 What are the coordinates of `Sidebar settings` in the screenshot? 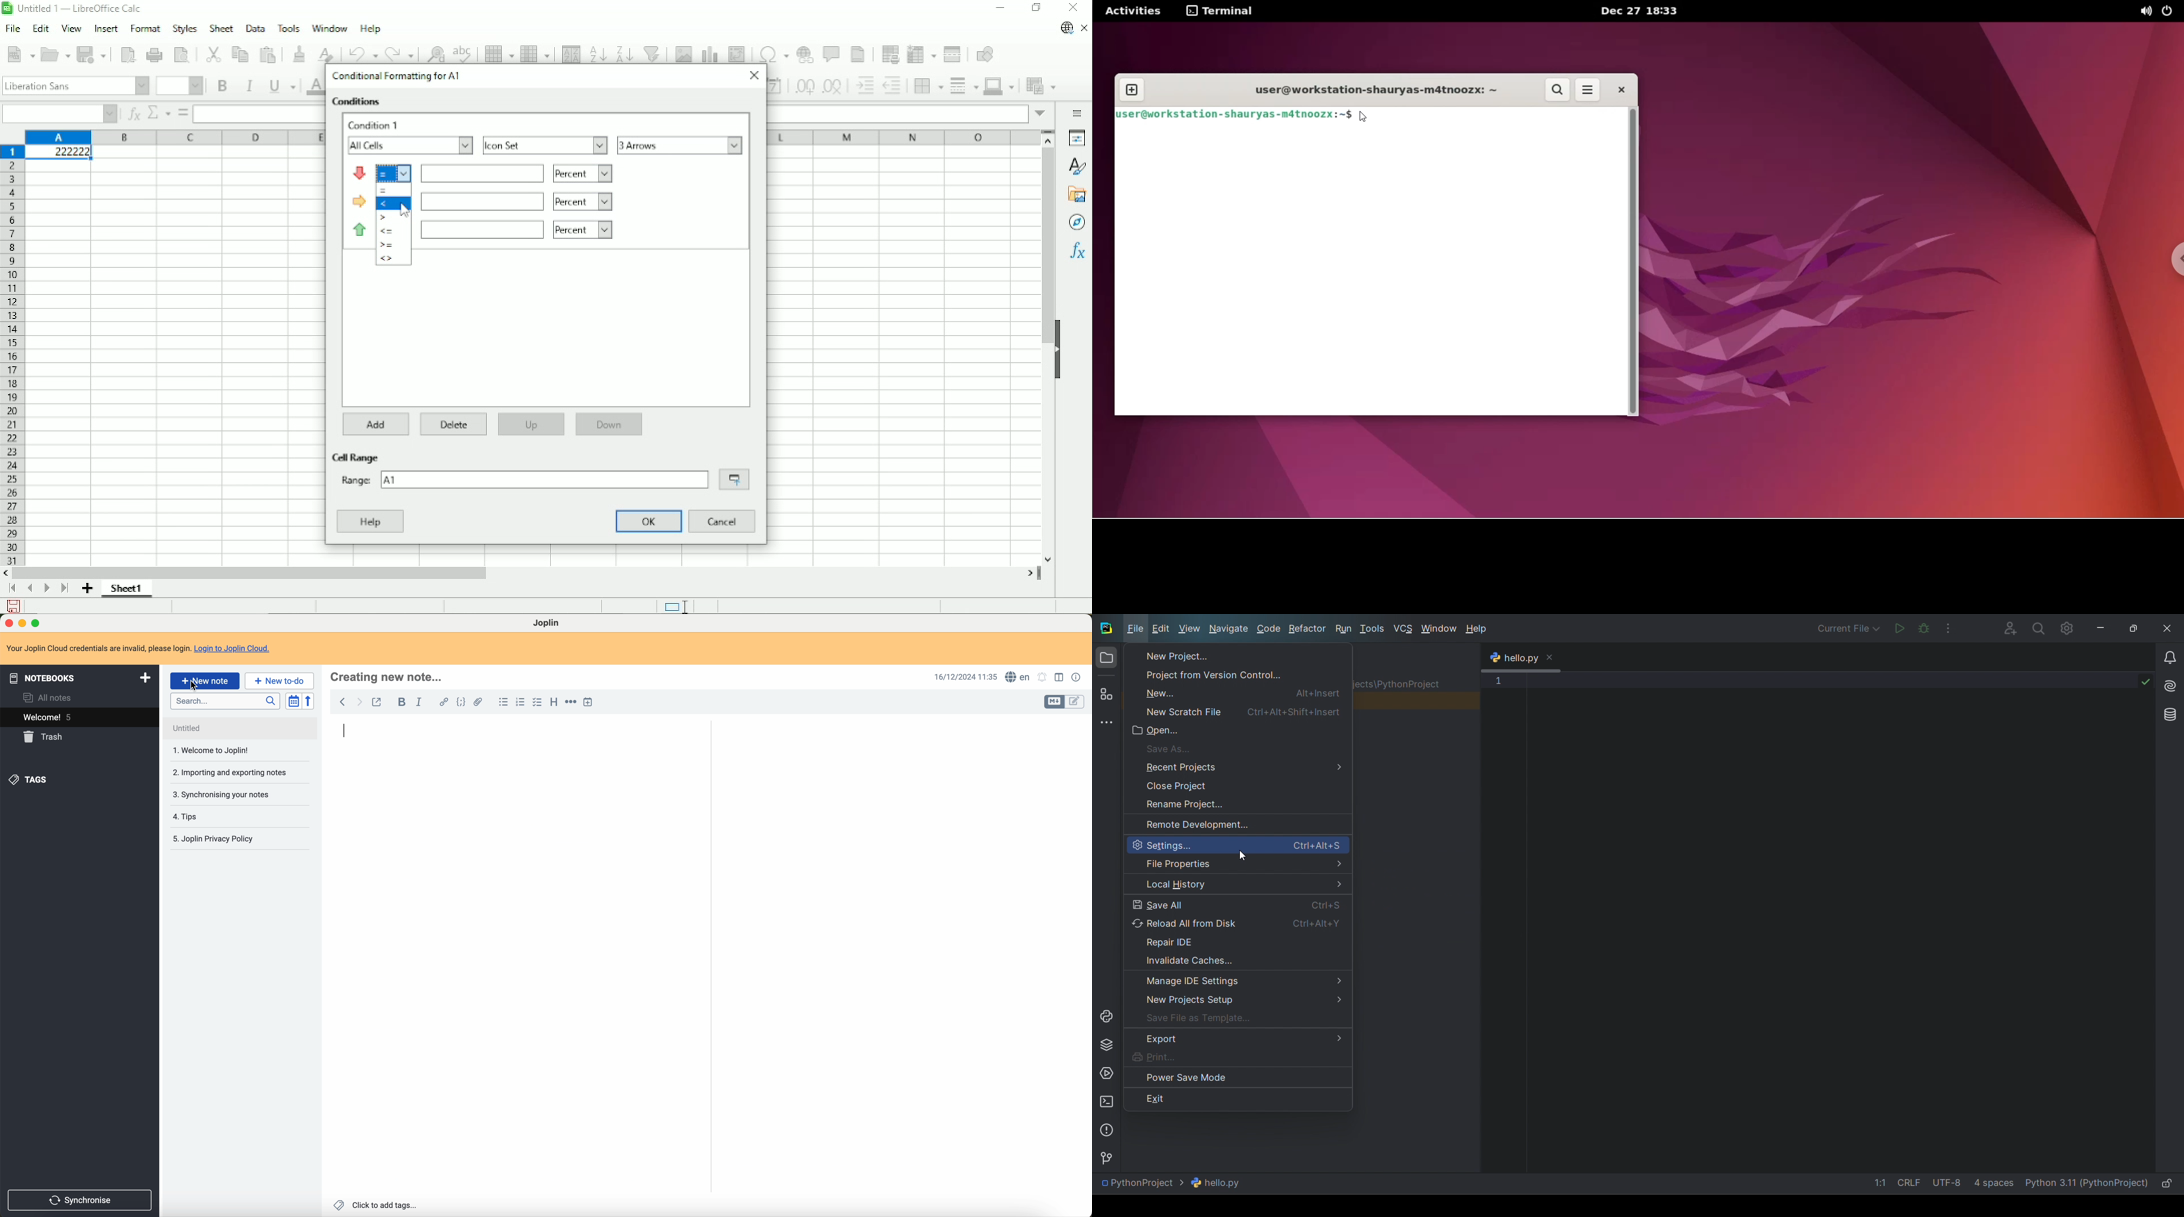 It's located at (1078, 112).